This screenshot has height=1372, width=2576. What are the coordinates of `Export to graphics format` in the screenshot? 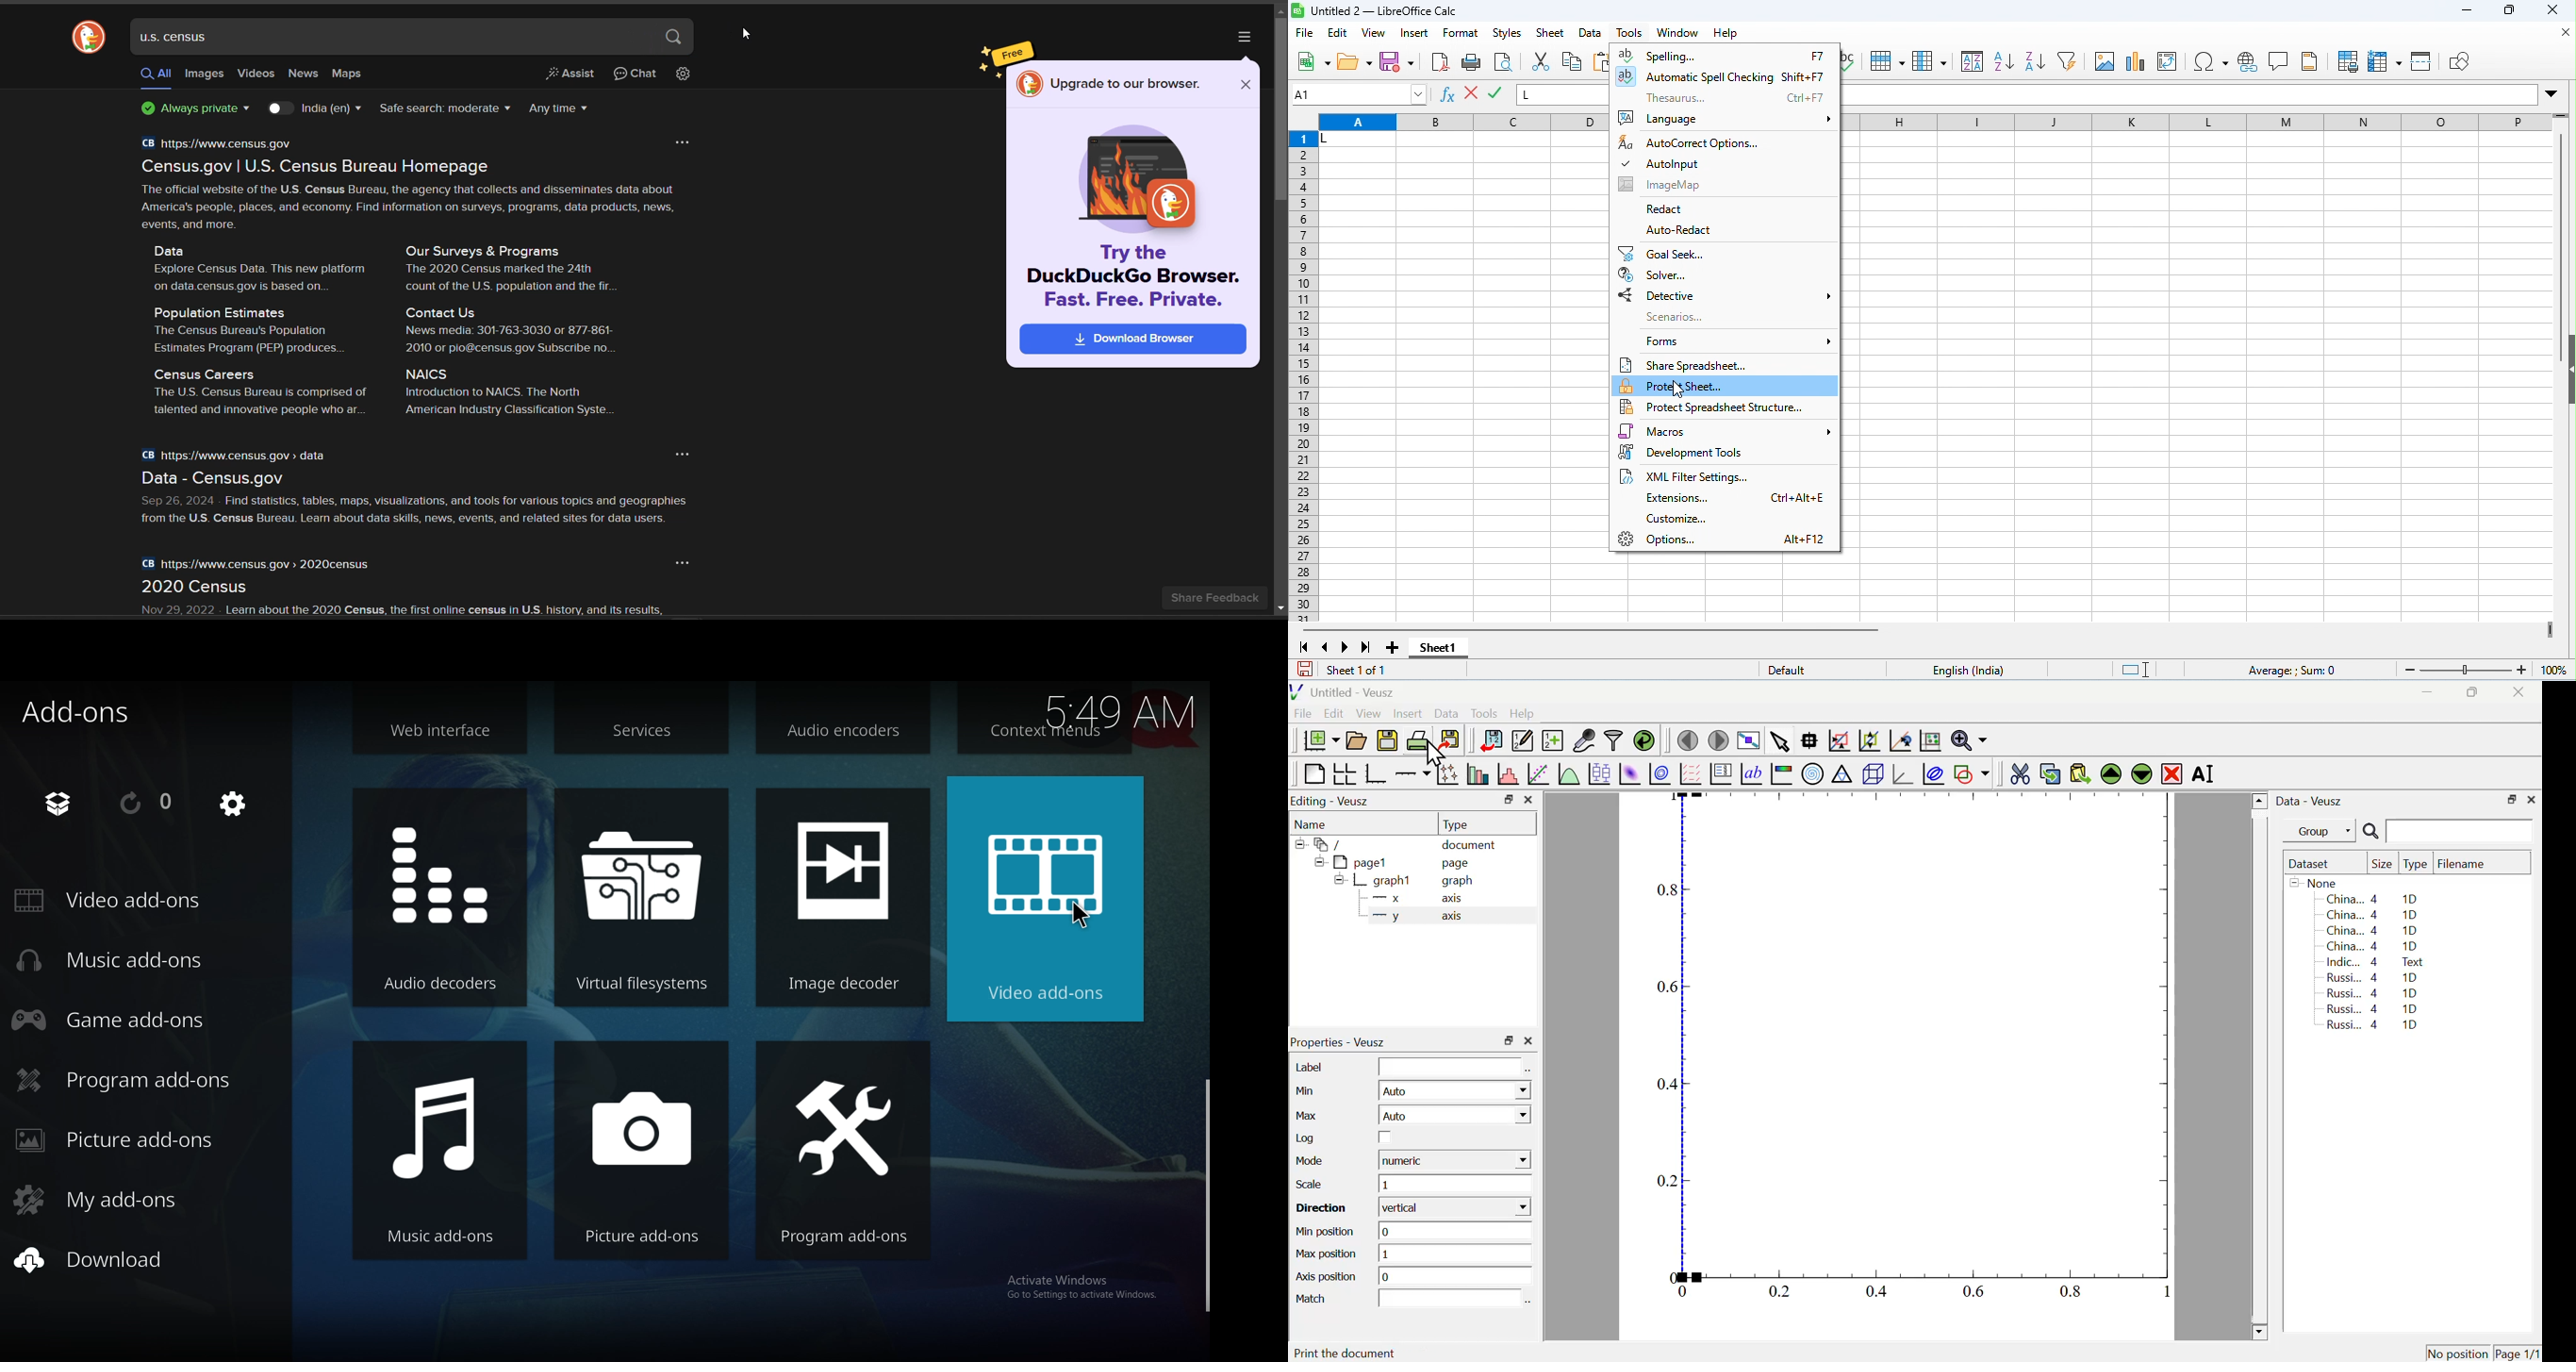 It's located at (1449, 739).